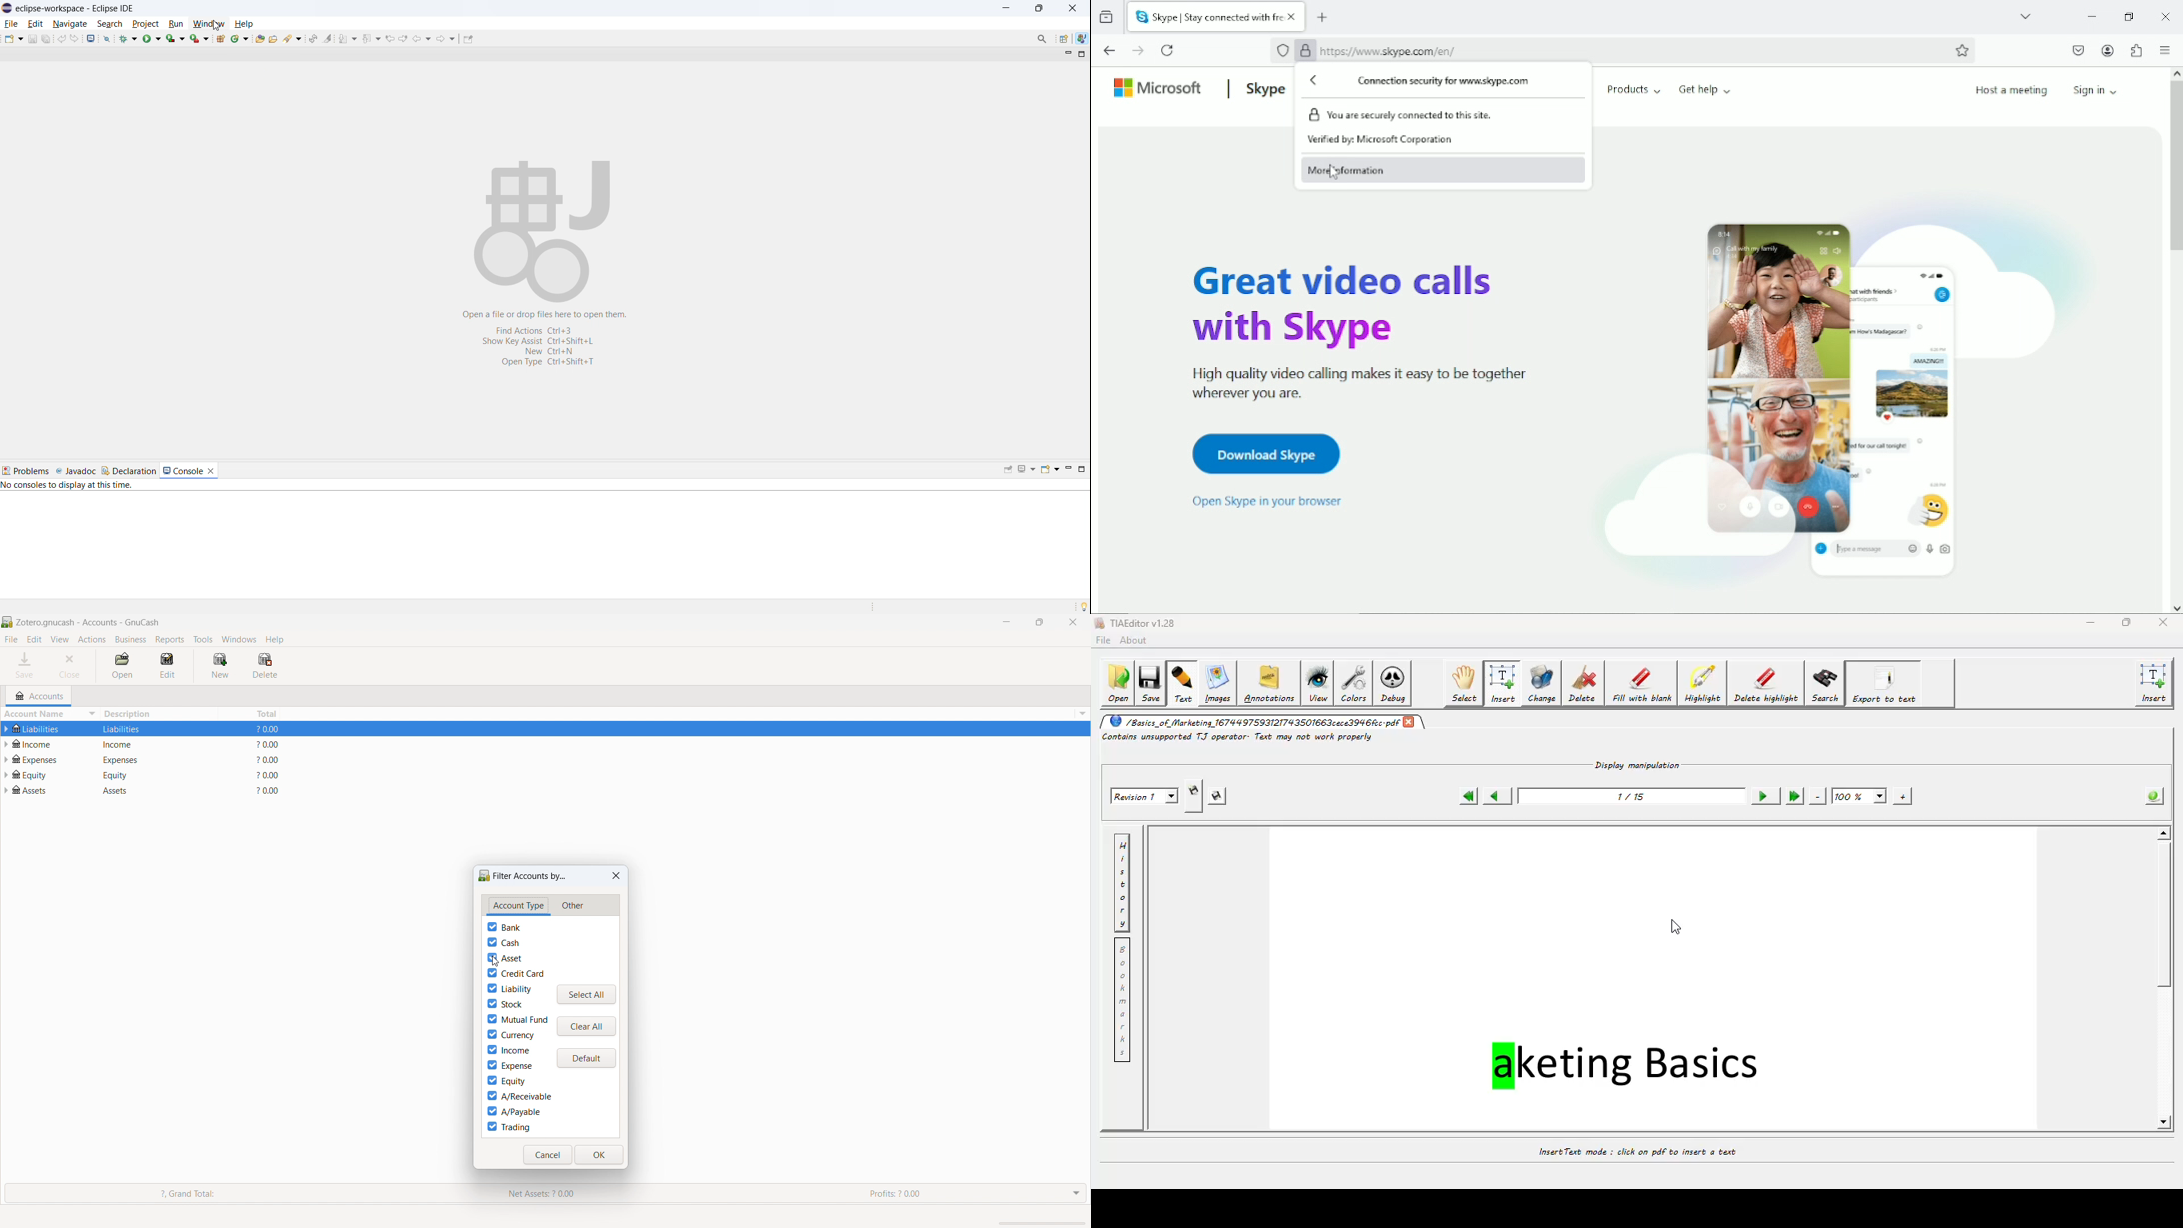 This screenshot has height=1232, width=2184. I want to click on Connection security for www.skype.com, so click(1419, 81).